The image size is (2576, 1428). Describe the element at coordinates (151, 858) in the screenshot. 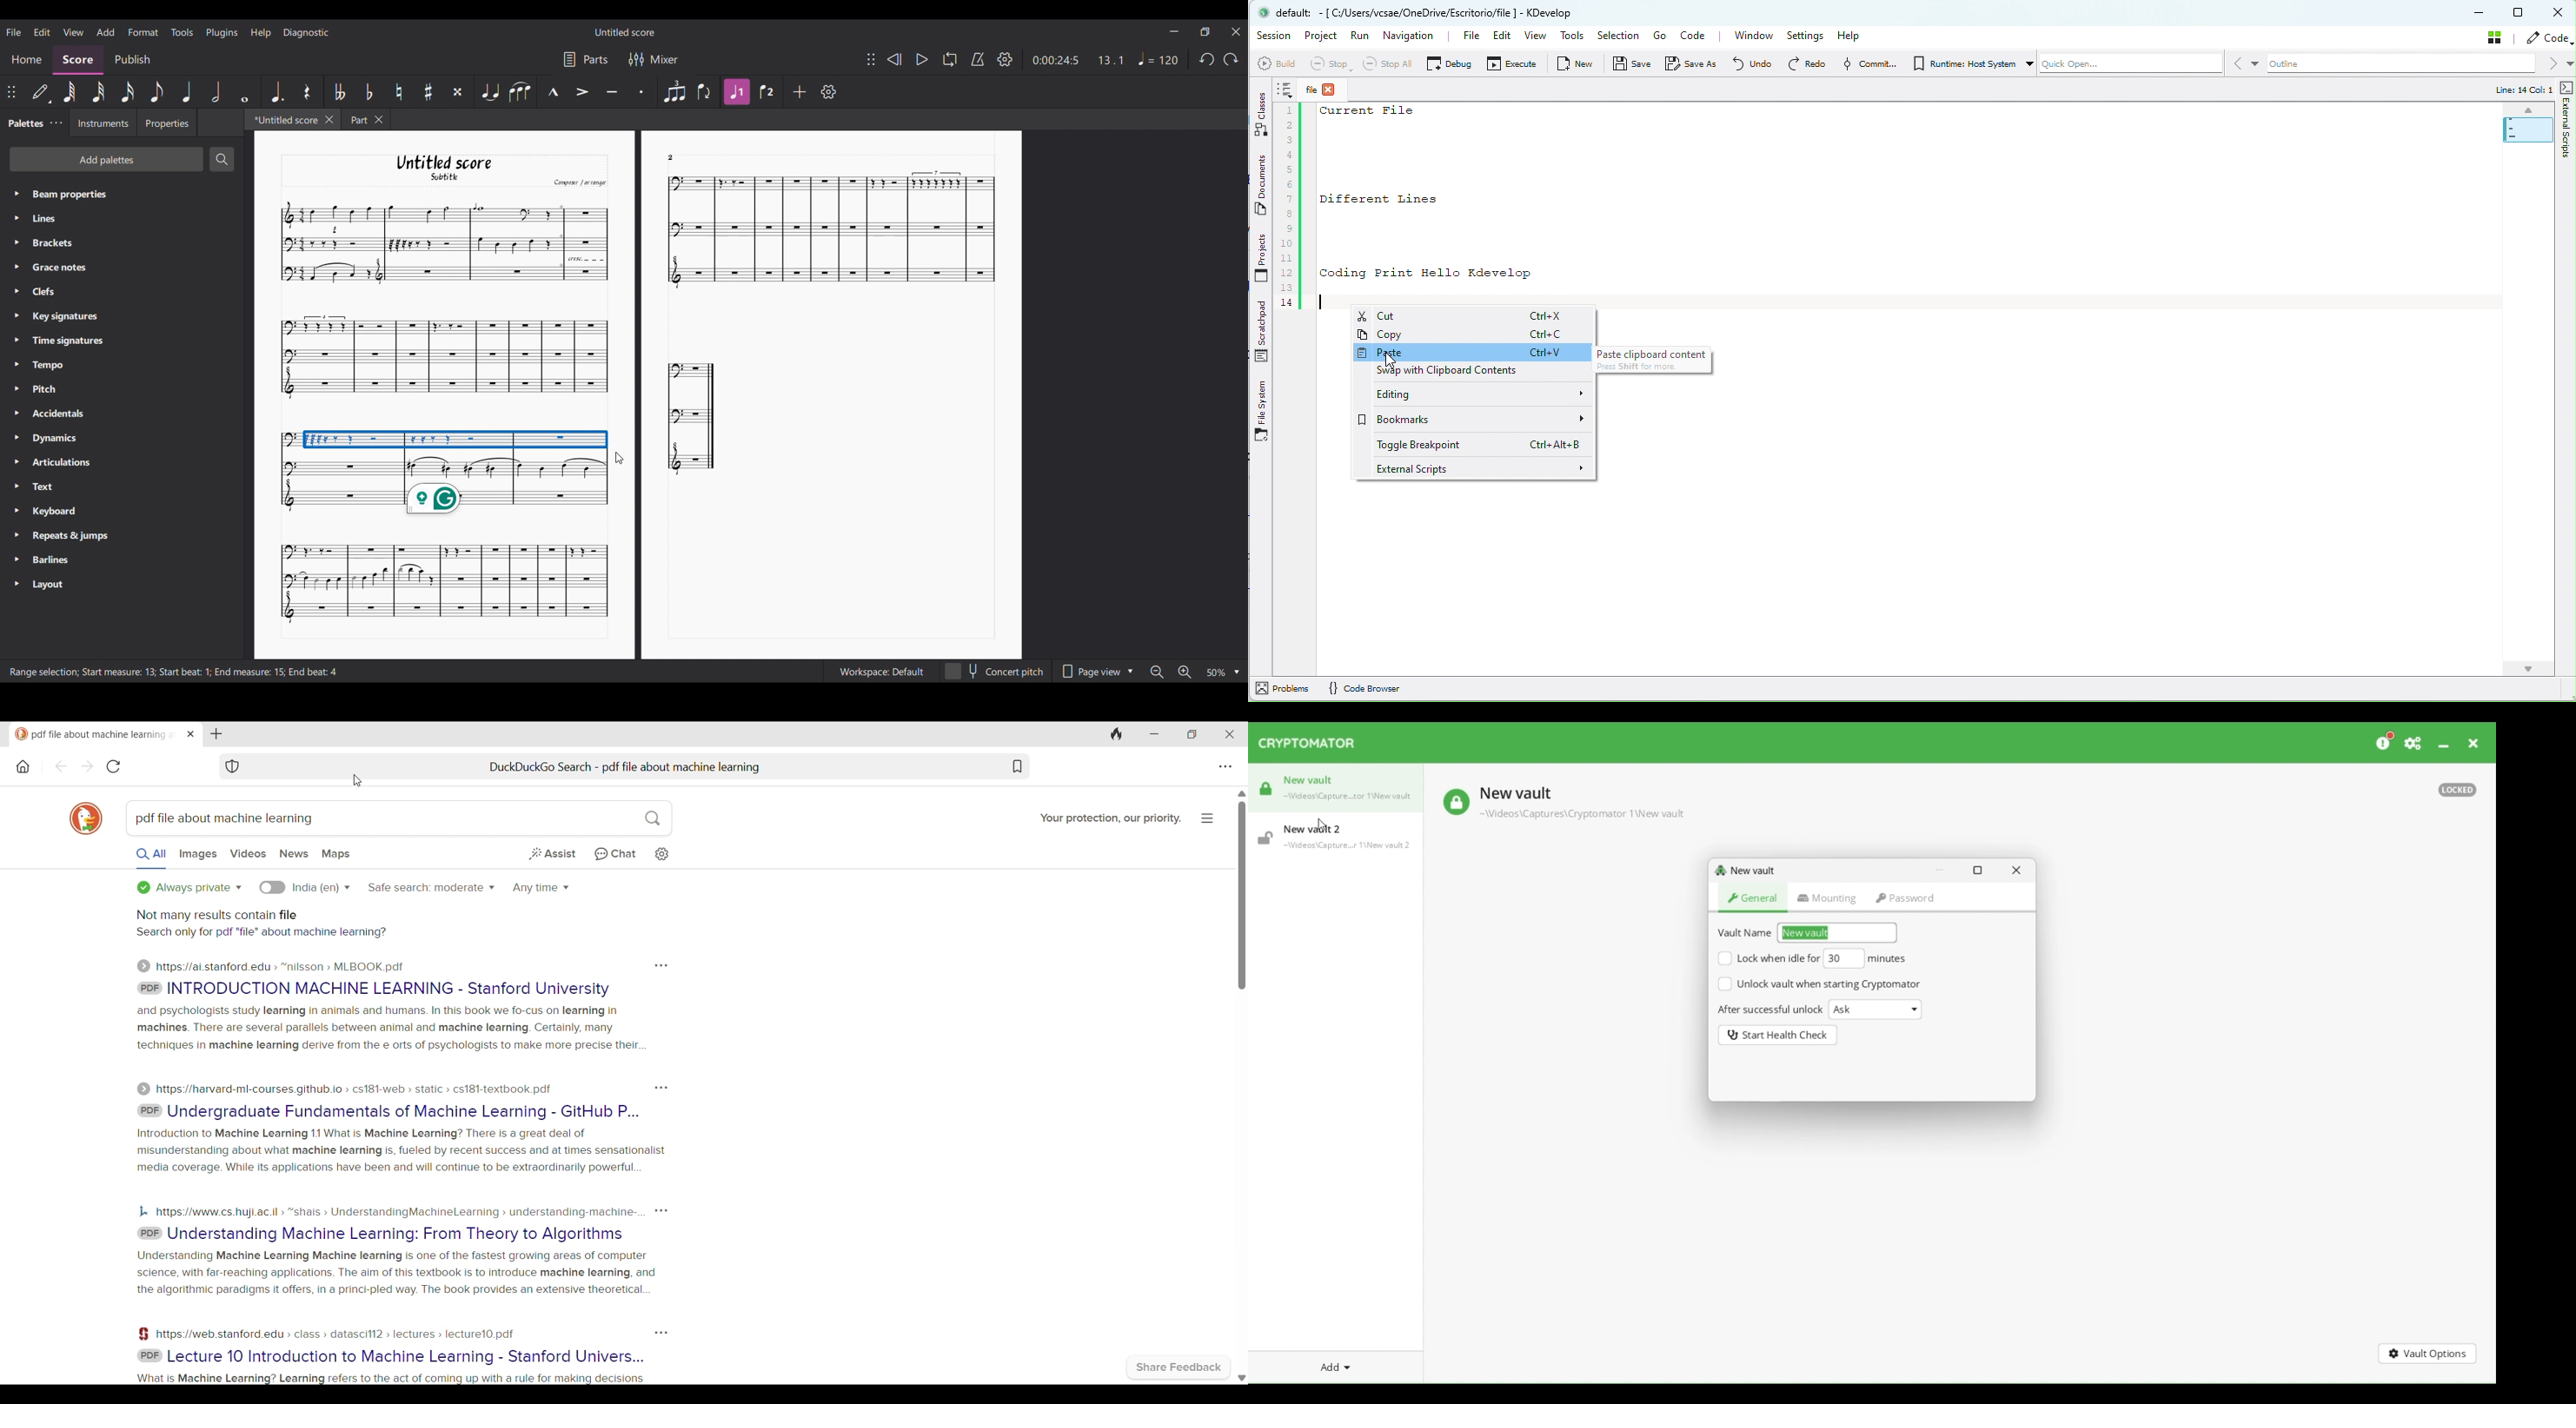

I see `All searches` at that location.